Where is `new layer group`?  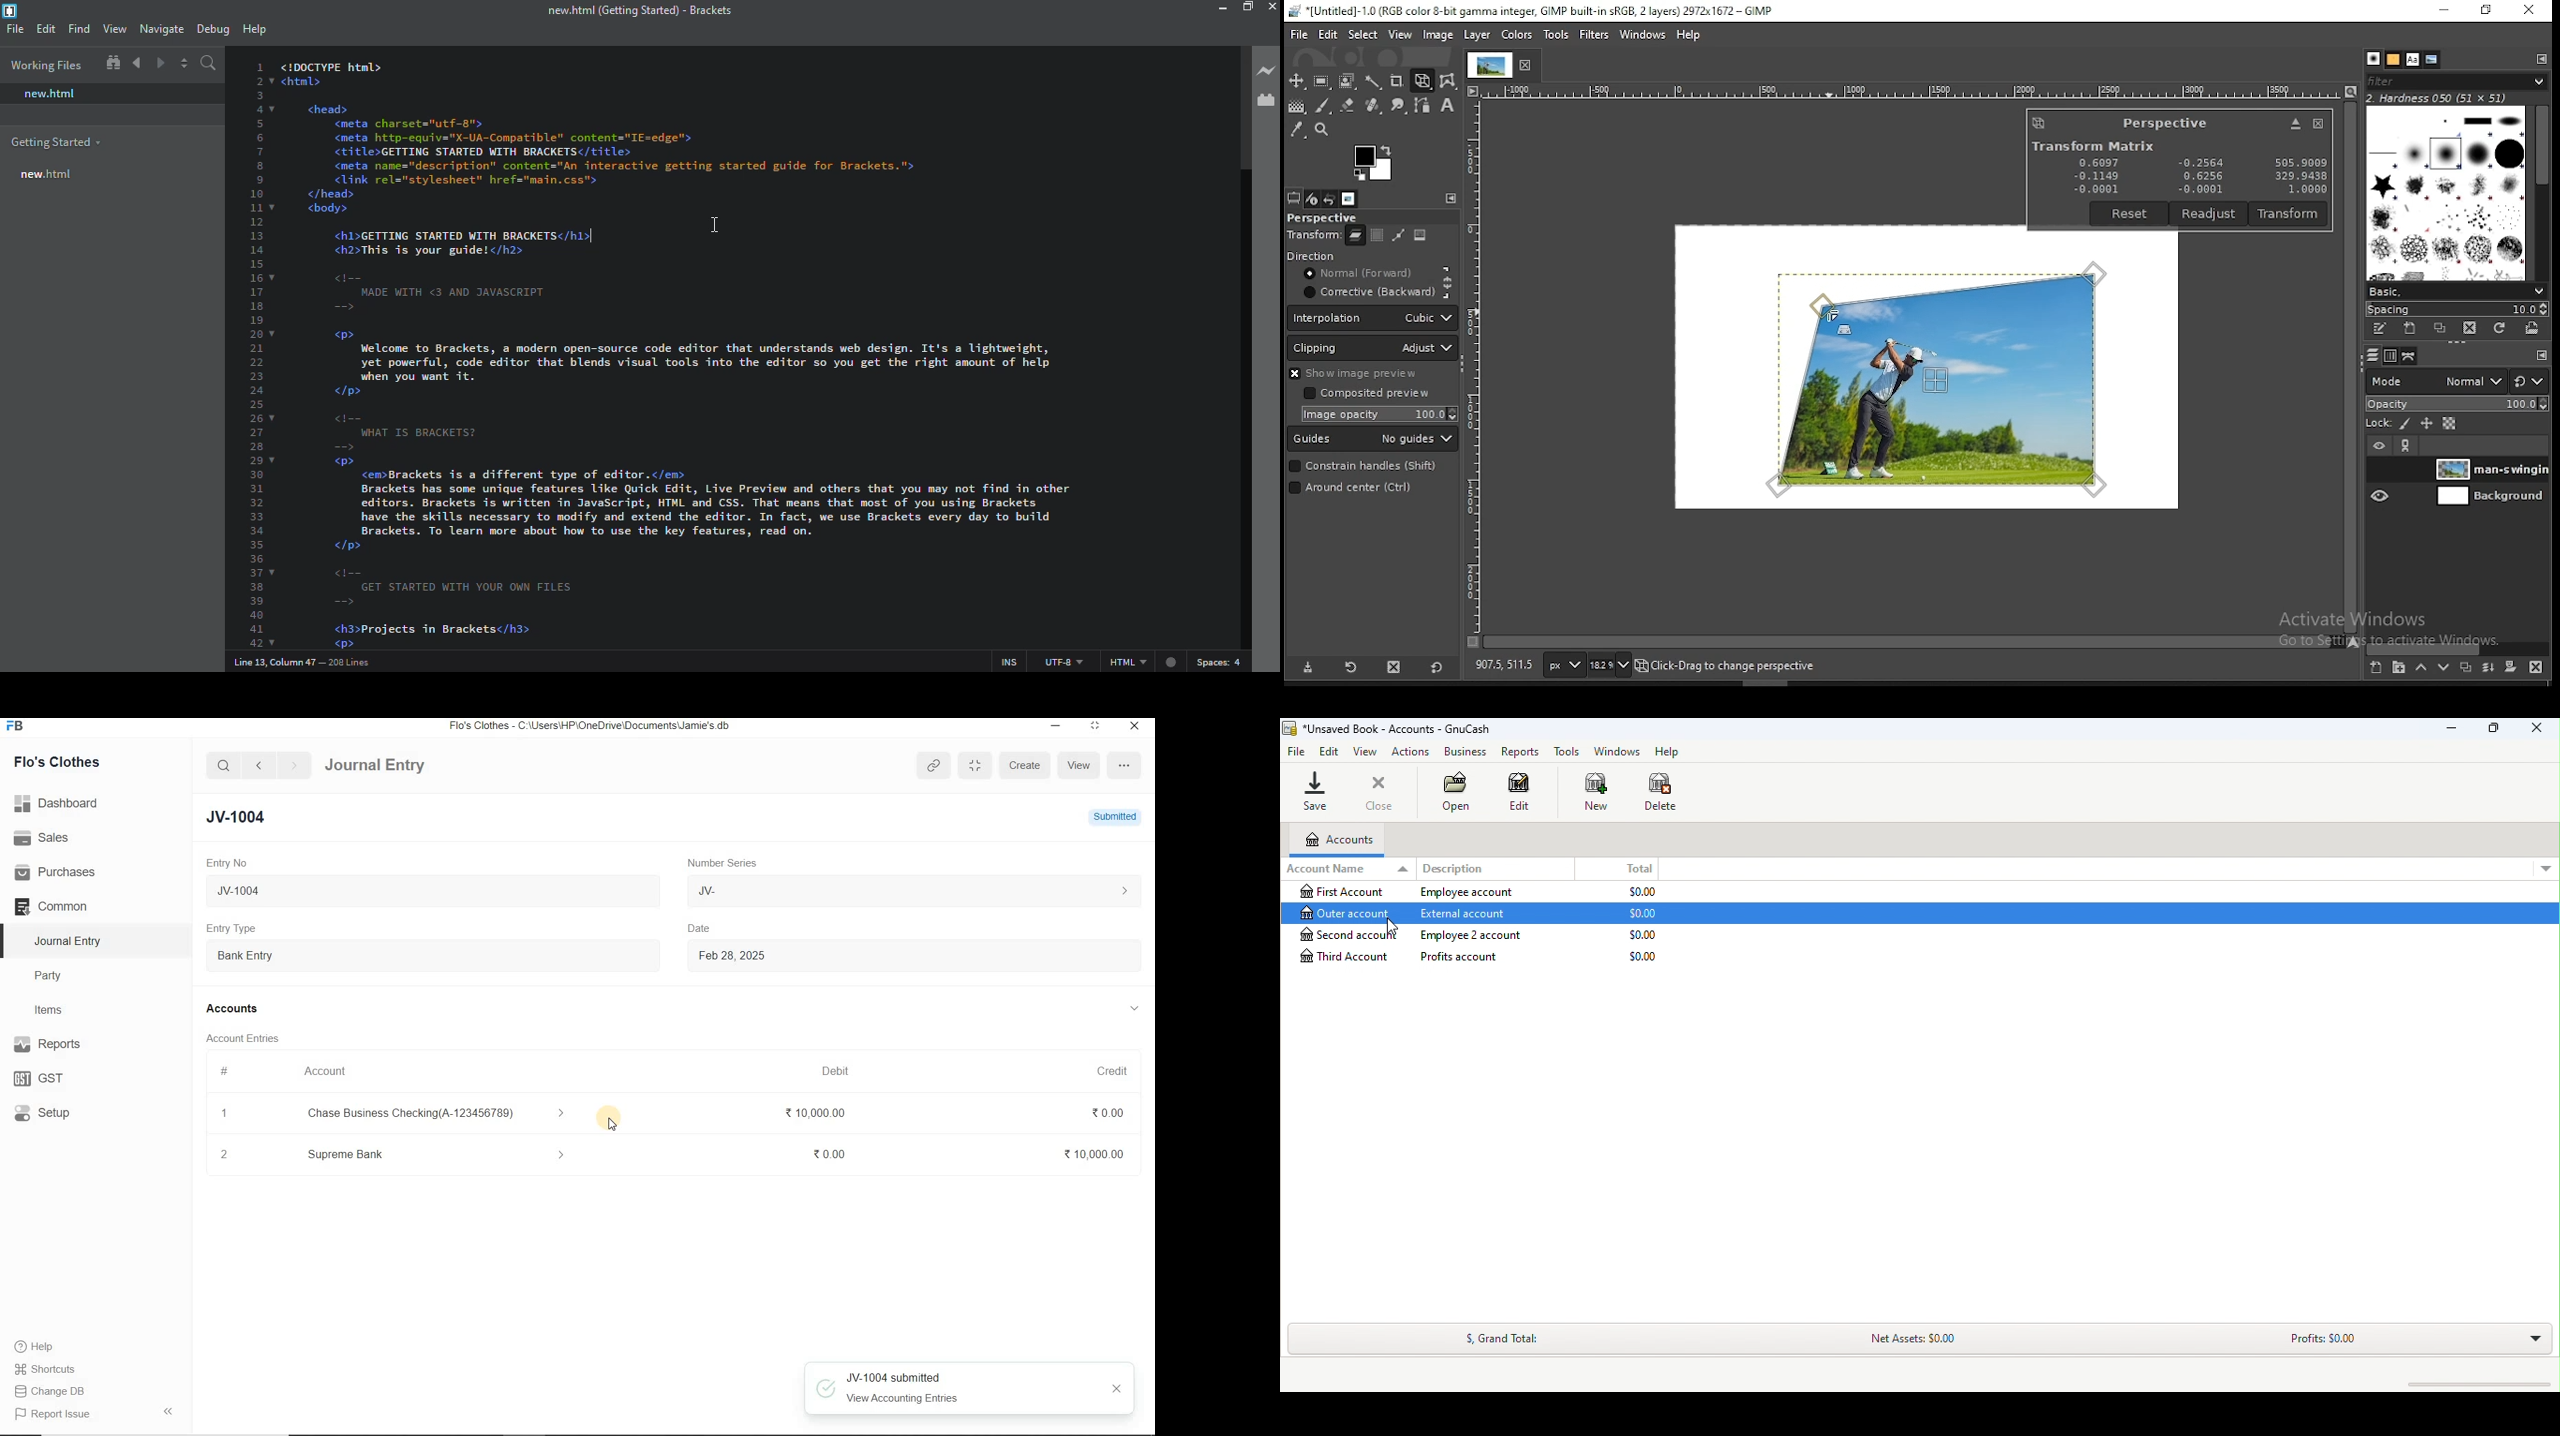 new layer group is located at coordinates (2396, 668).